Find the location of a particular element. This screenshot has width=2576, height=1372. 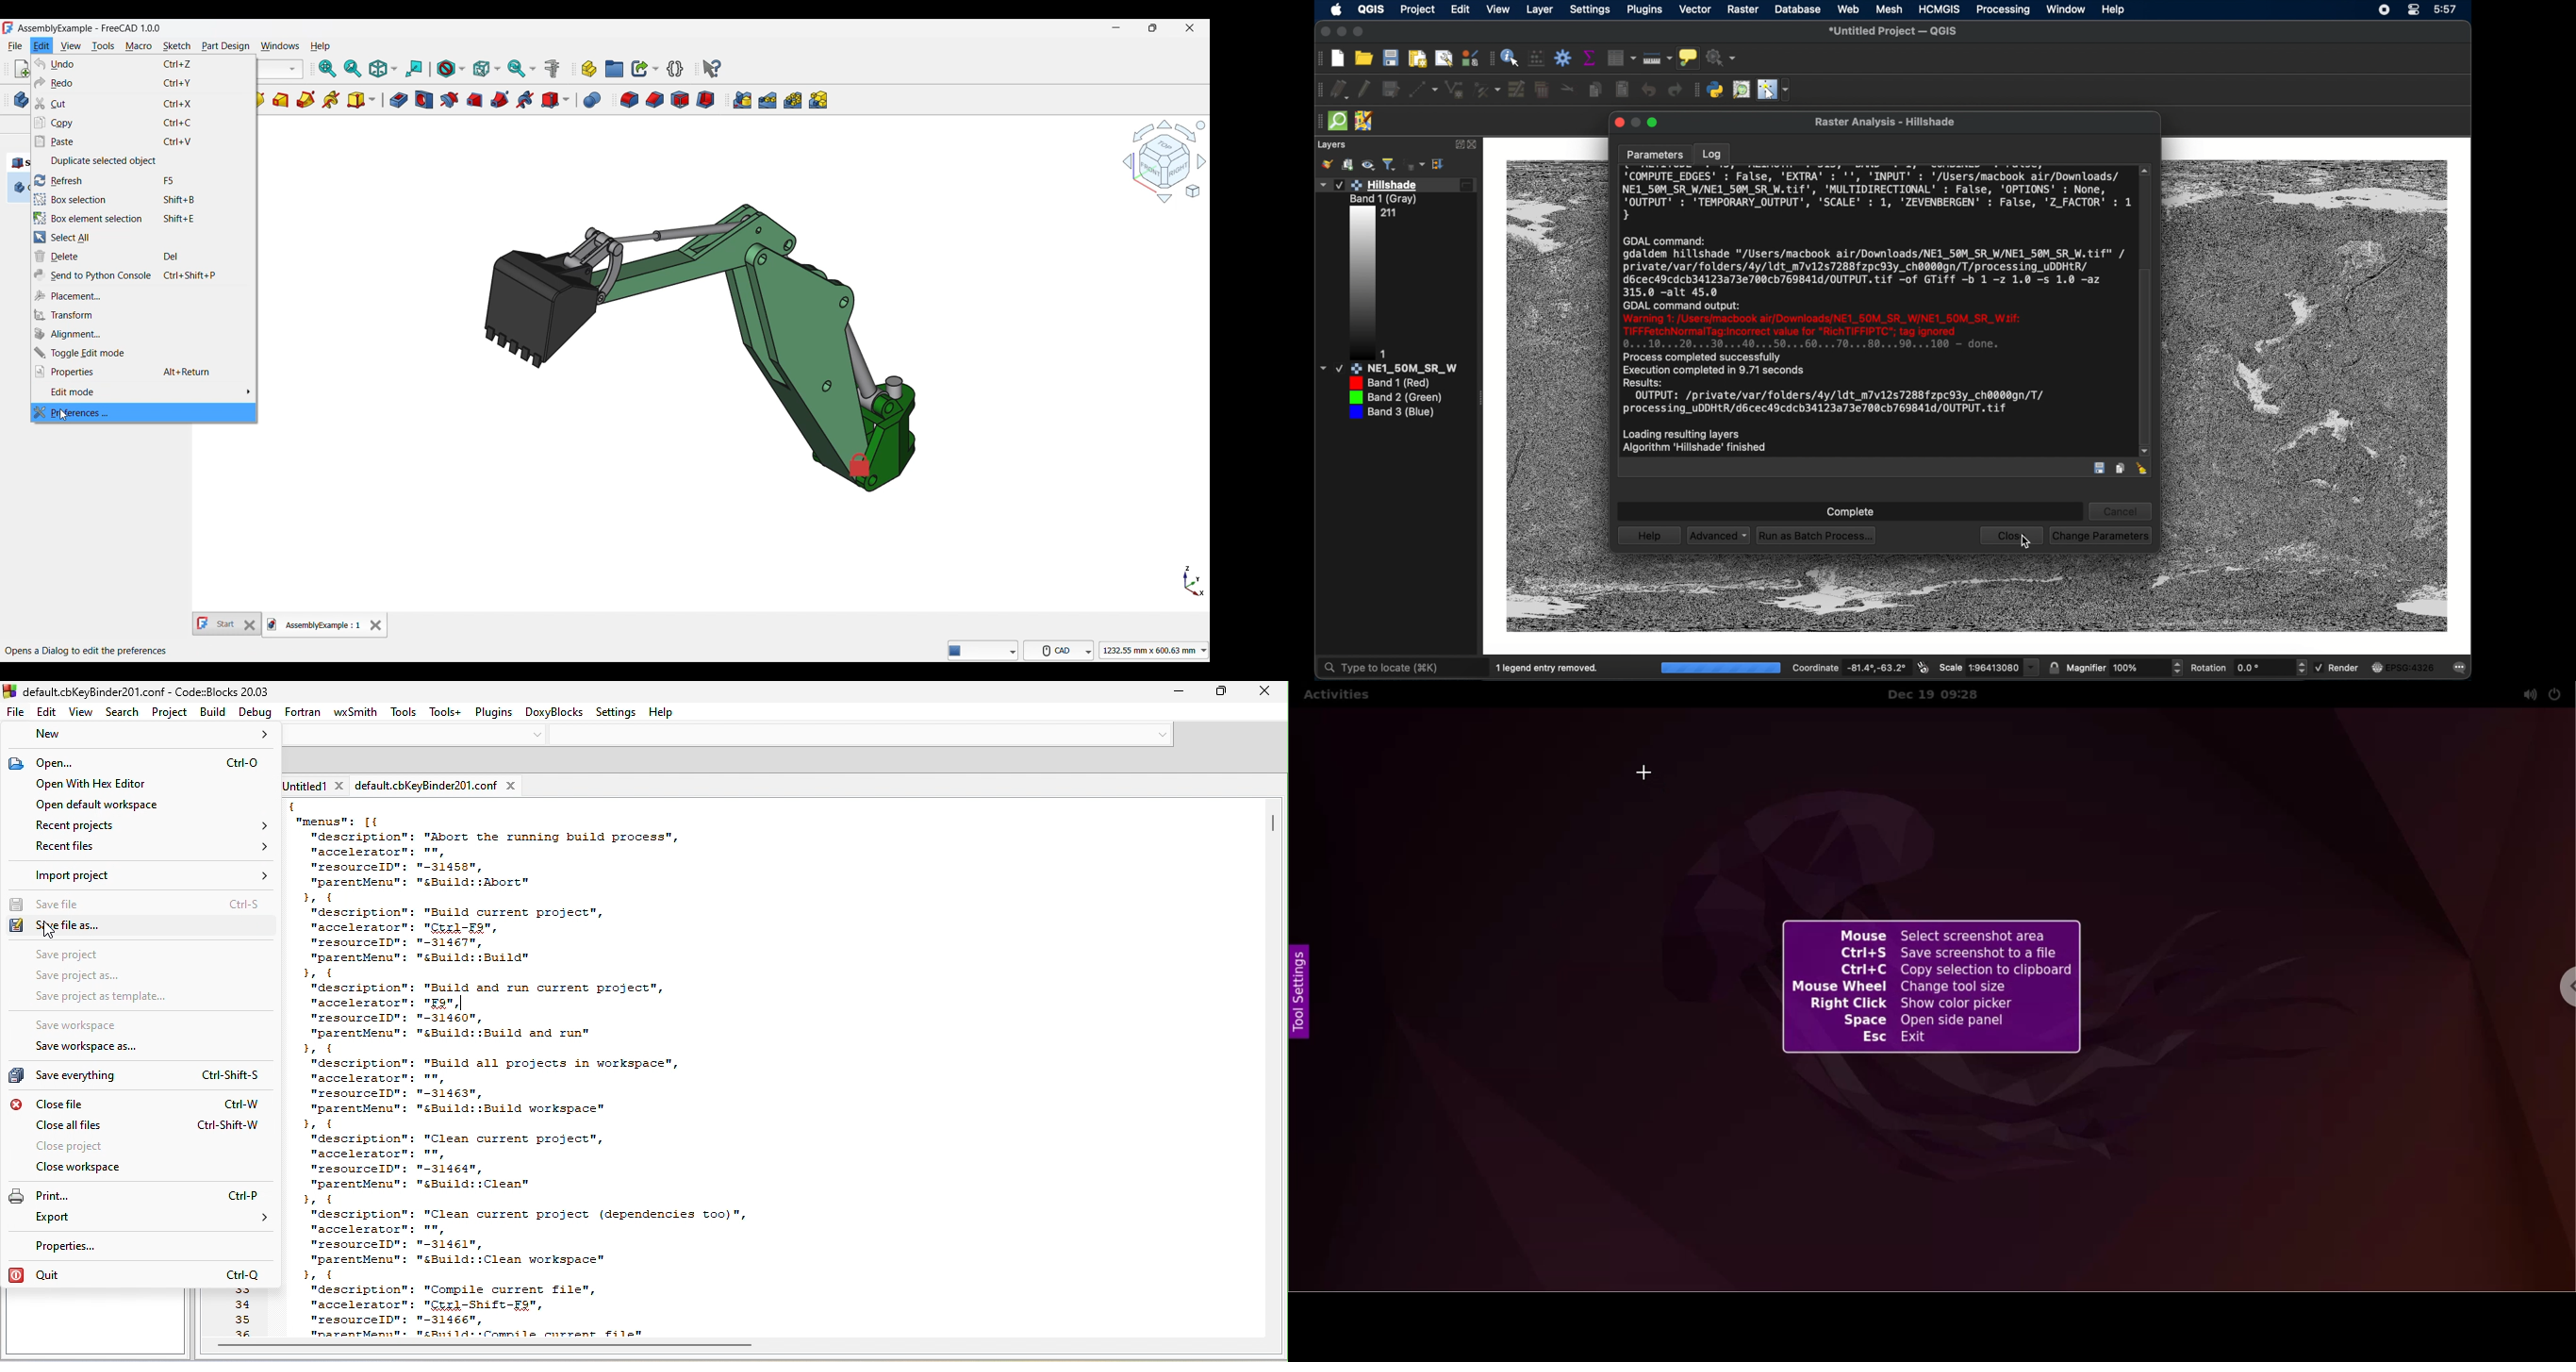

Create a subtractive primitive options is located at coordinates (556, 100).